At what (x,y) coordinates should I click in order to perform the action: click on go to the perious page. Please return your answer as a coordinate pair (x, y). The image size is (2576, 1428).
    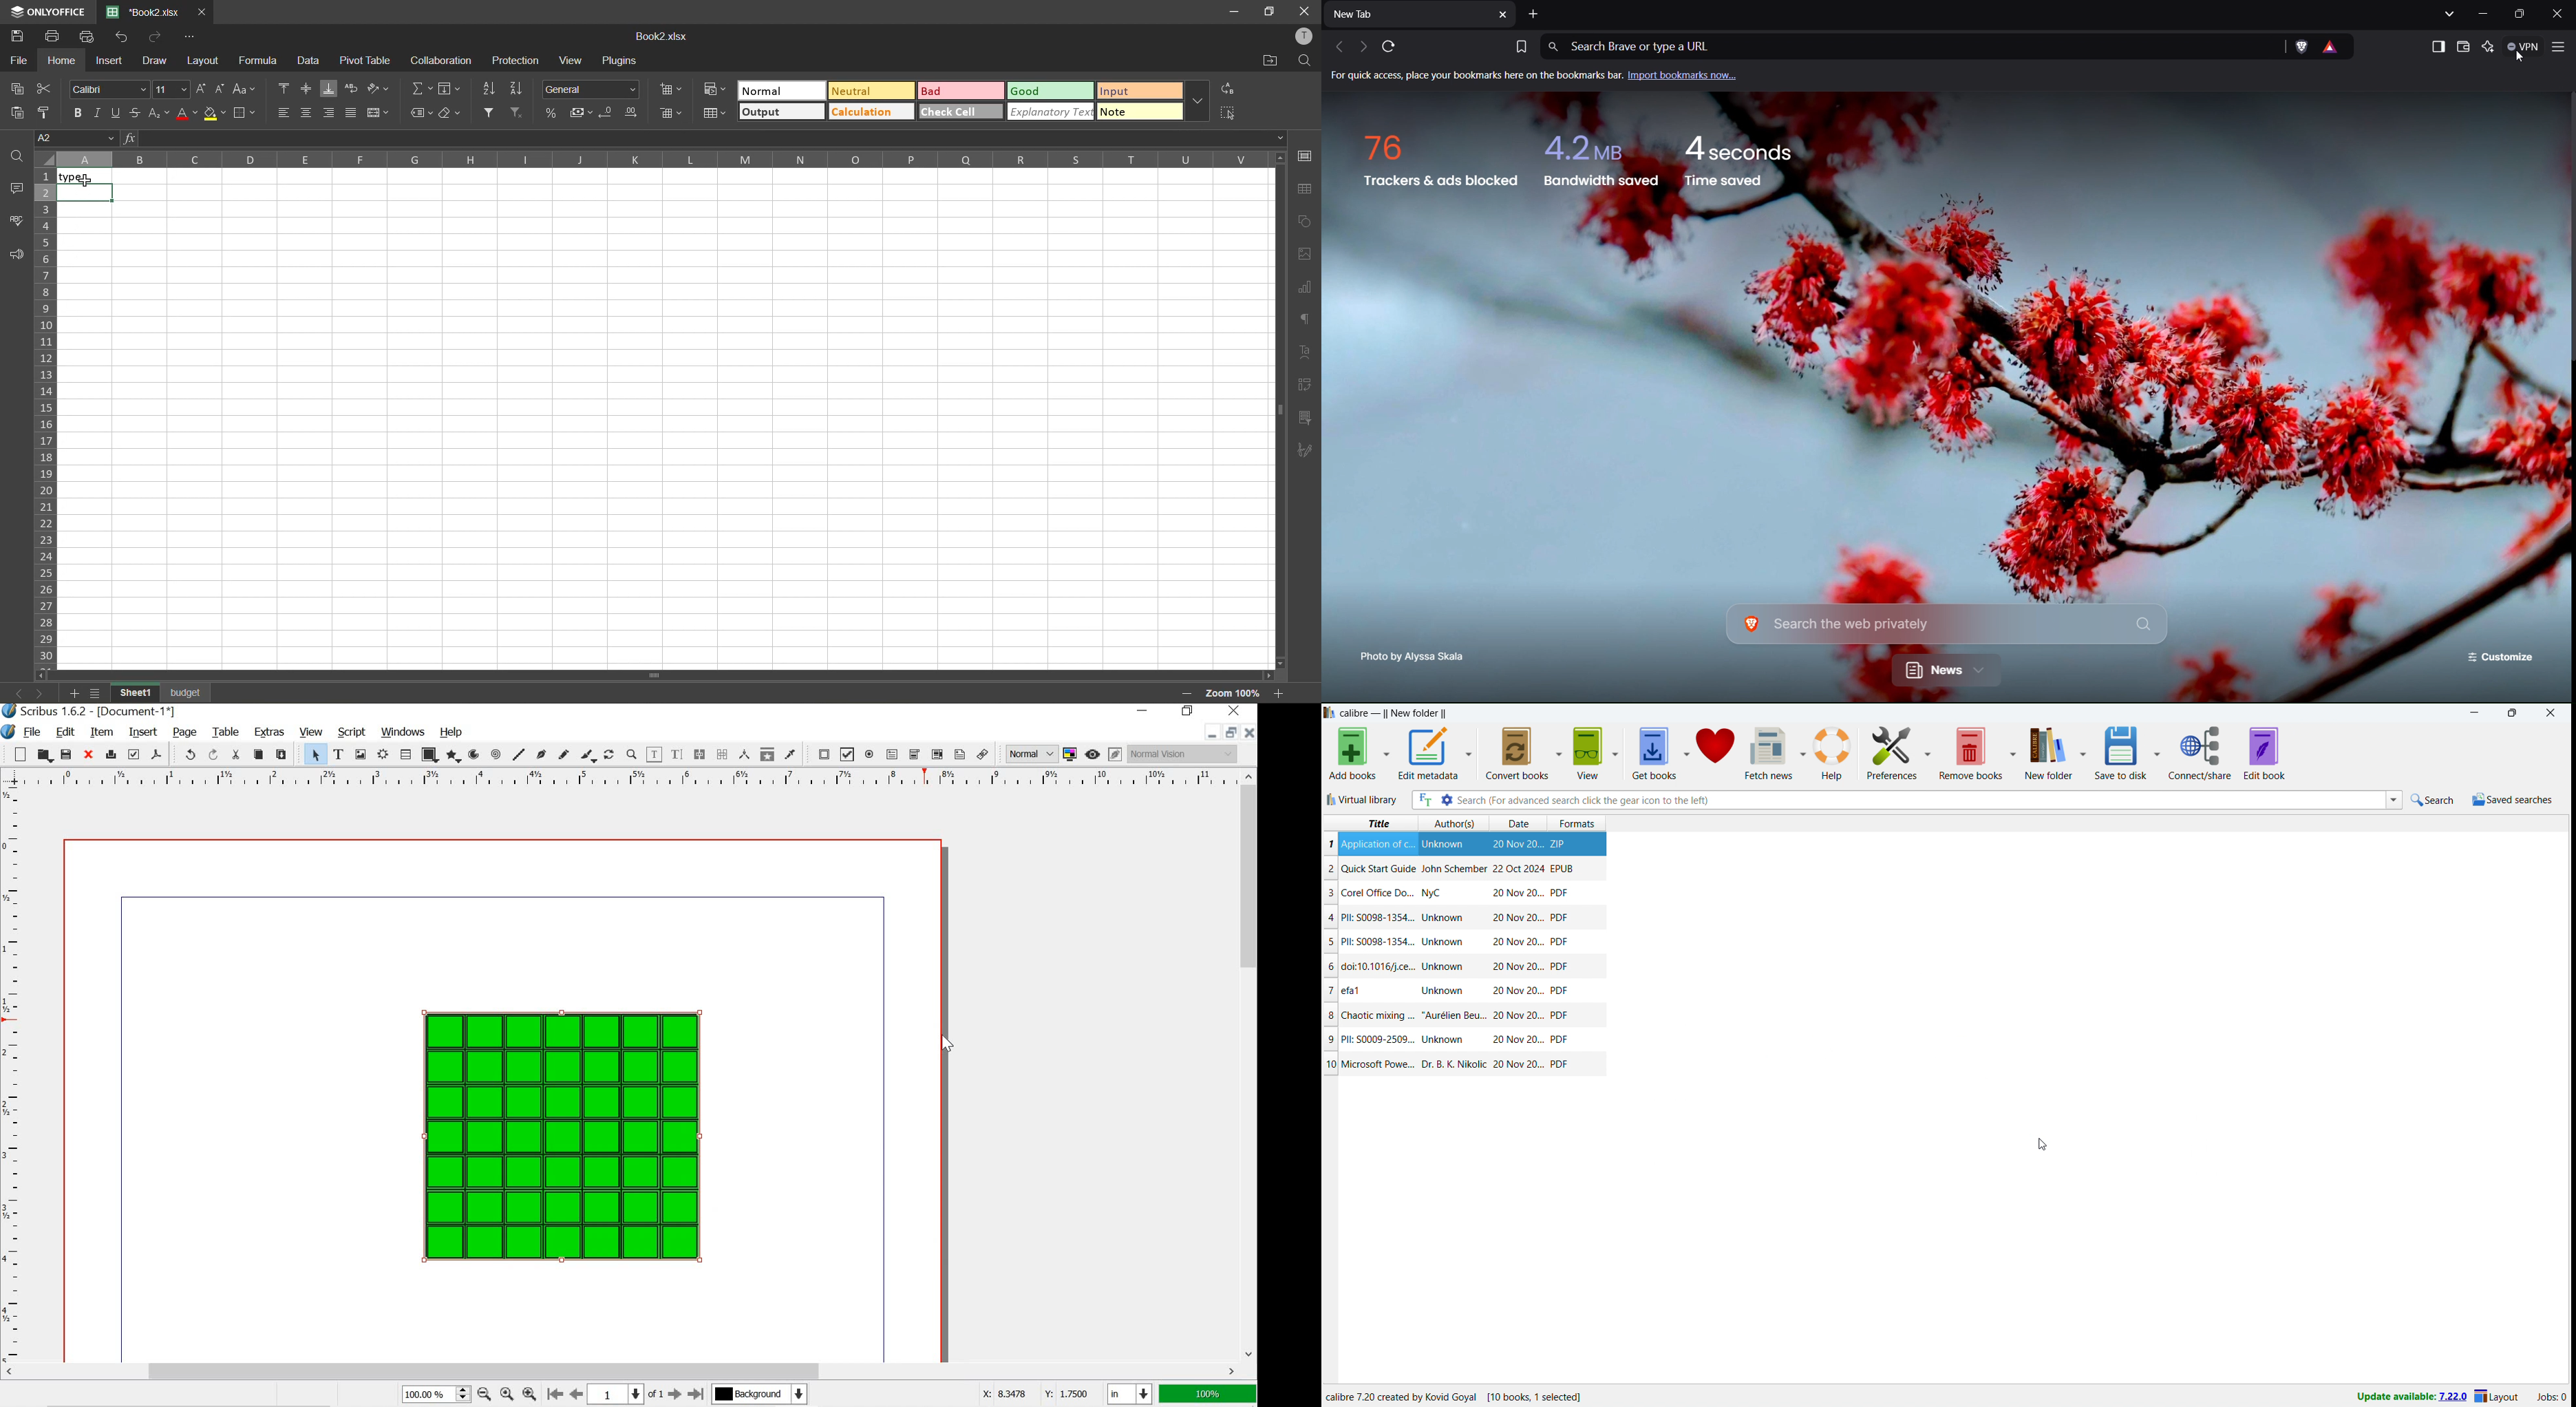
    Looking at the image, I should click on (578, 1393).